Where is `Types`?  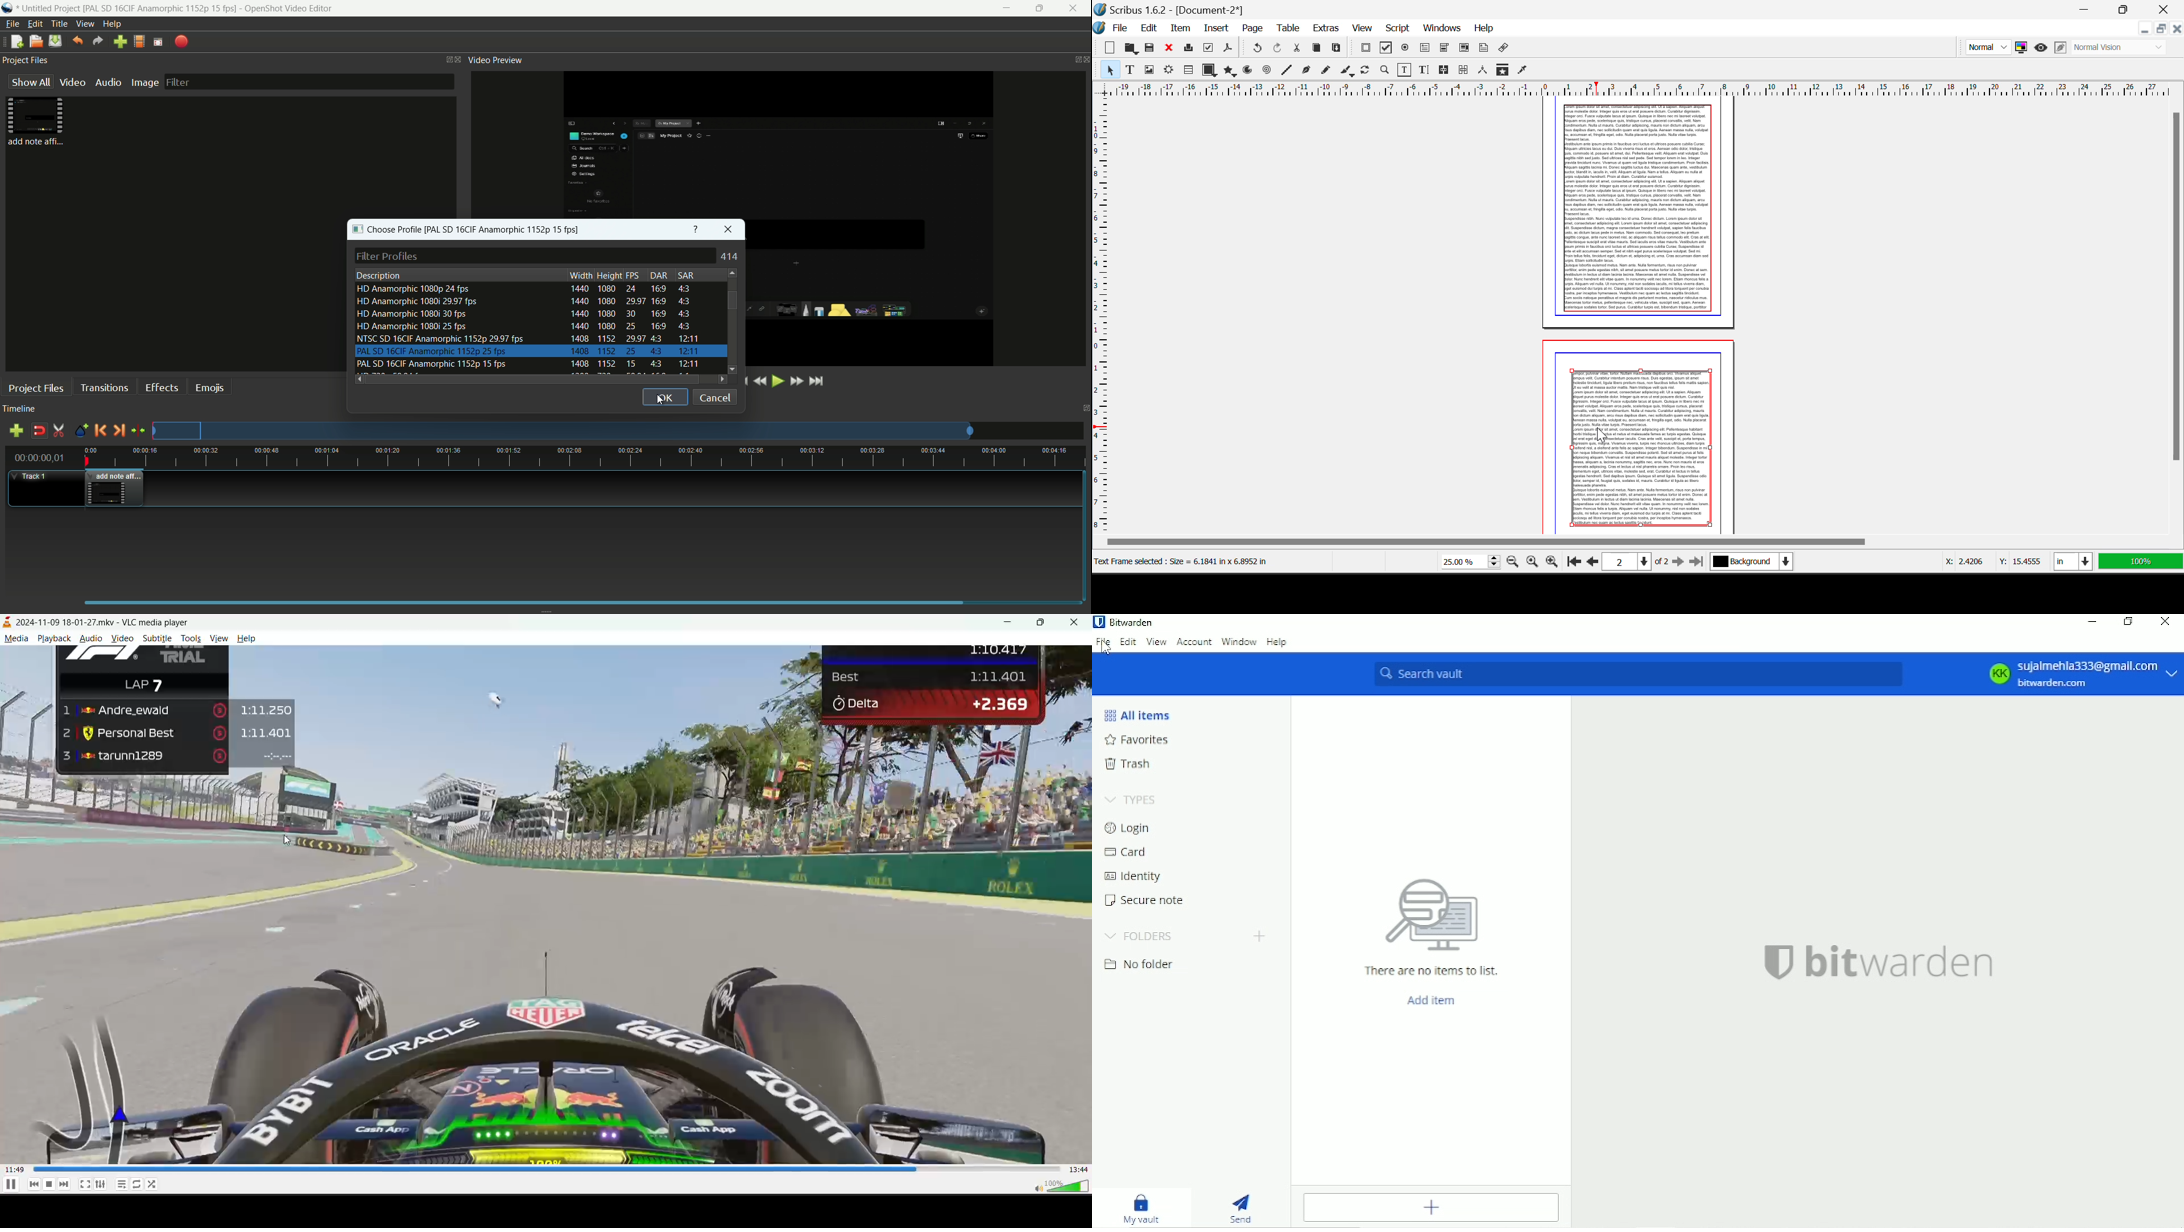 Types is located at coordinates (1133, 801).